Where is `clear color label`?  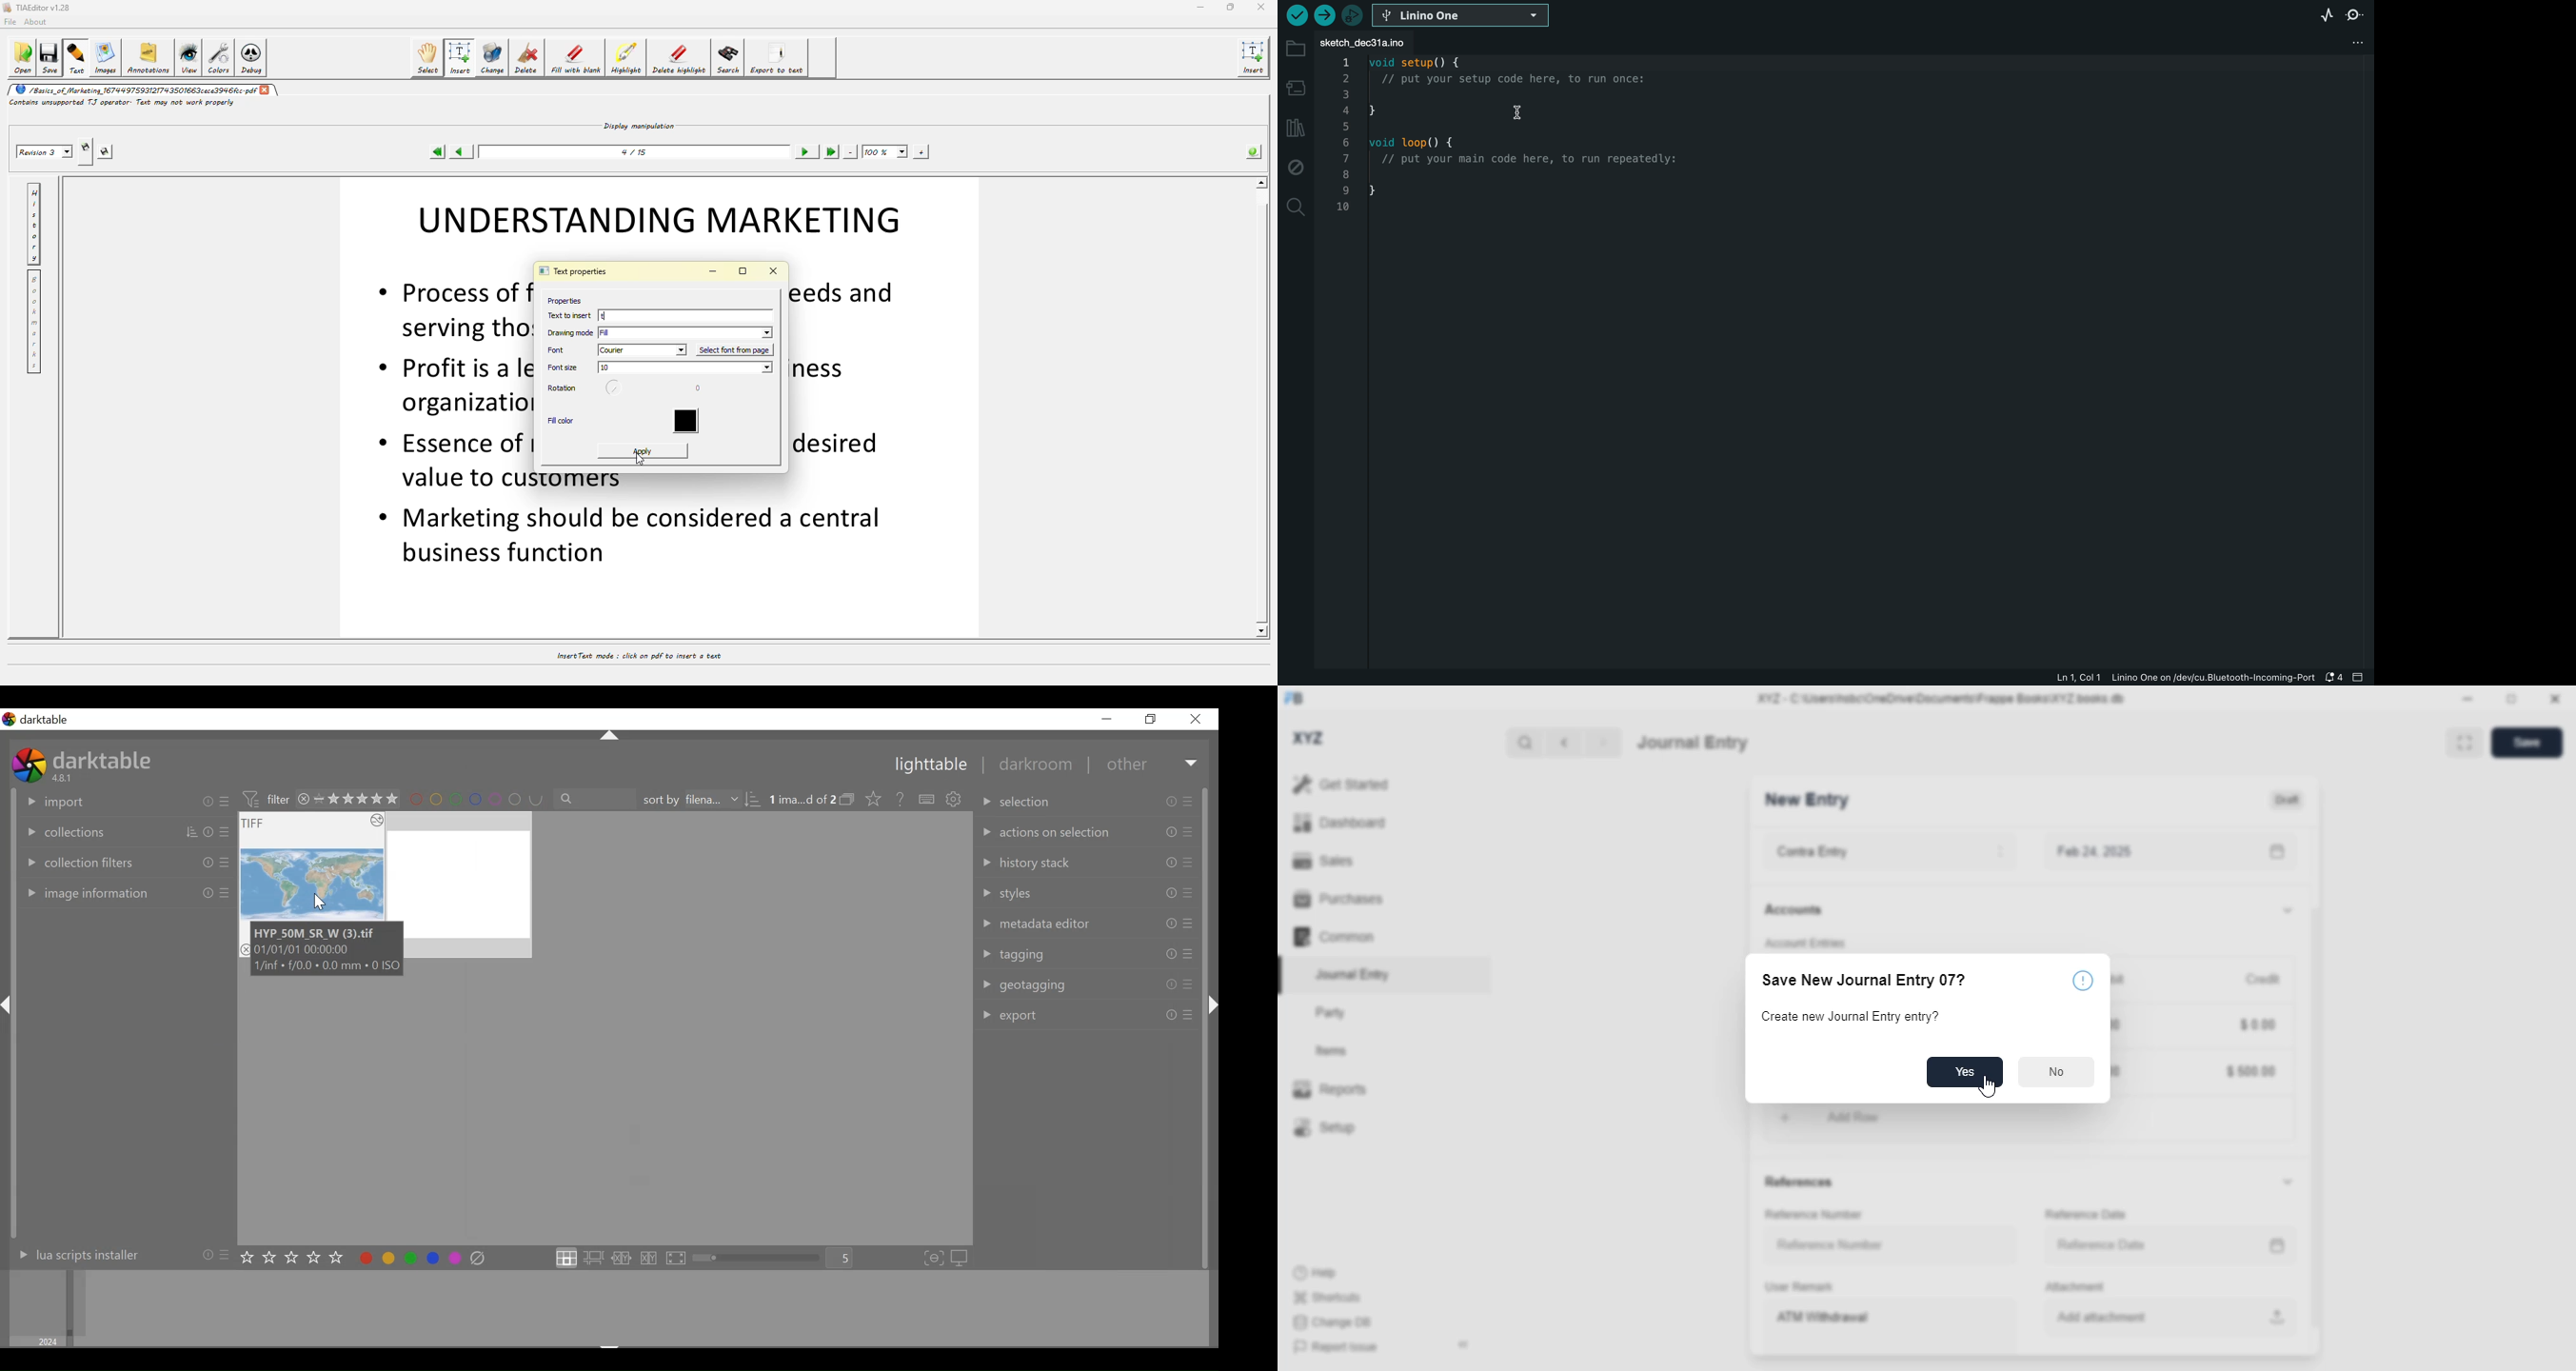
clear color label is located at coordinates (479, 1259).